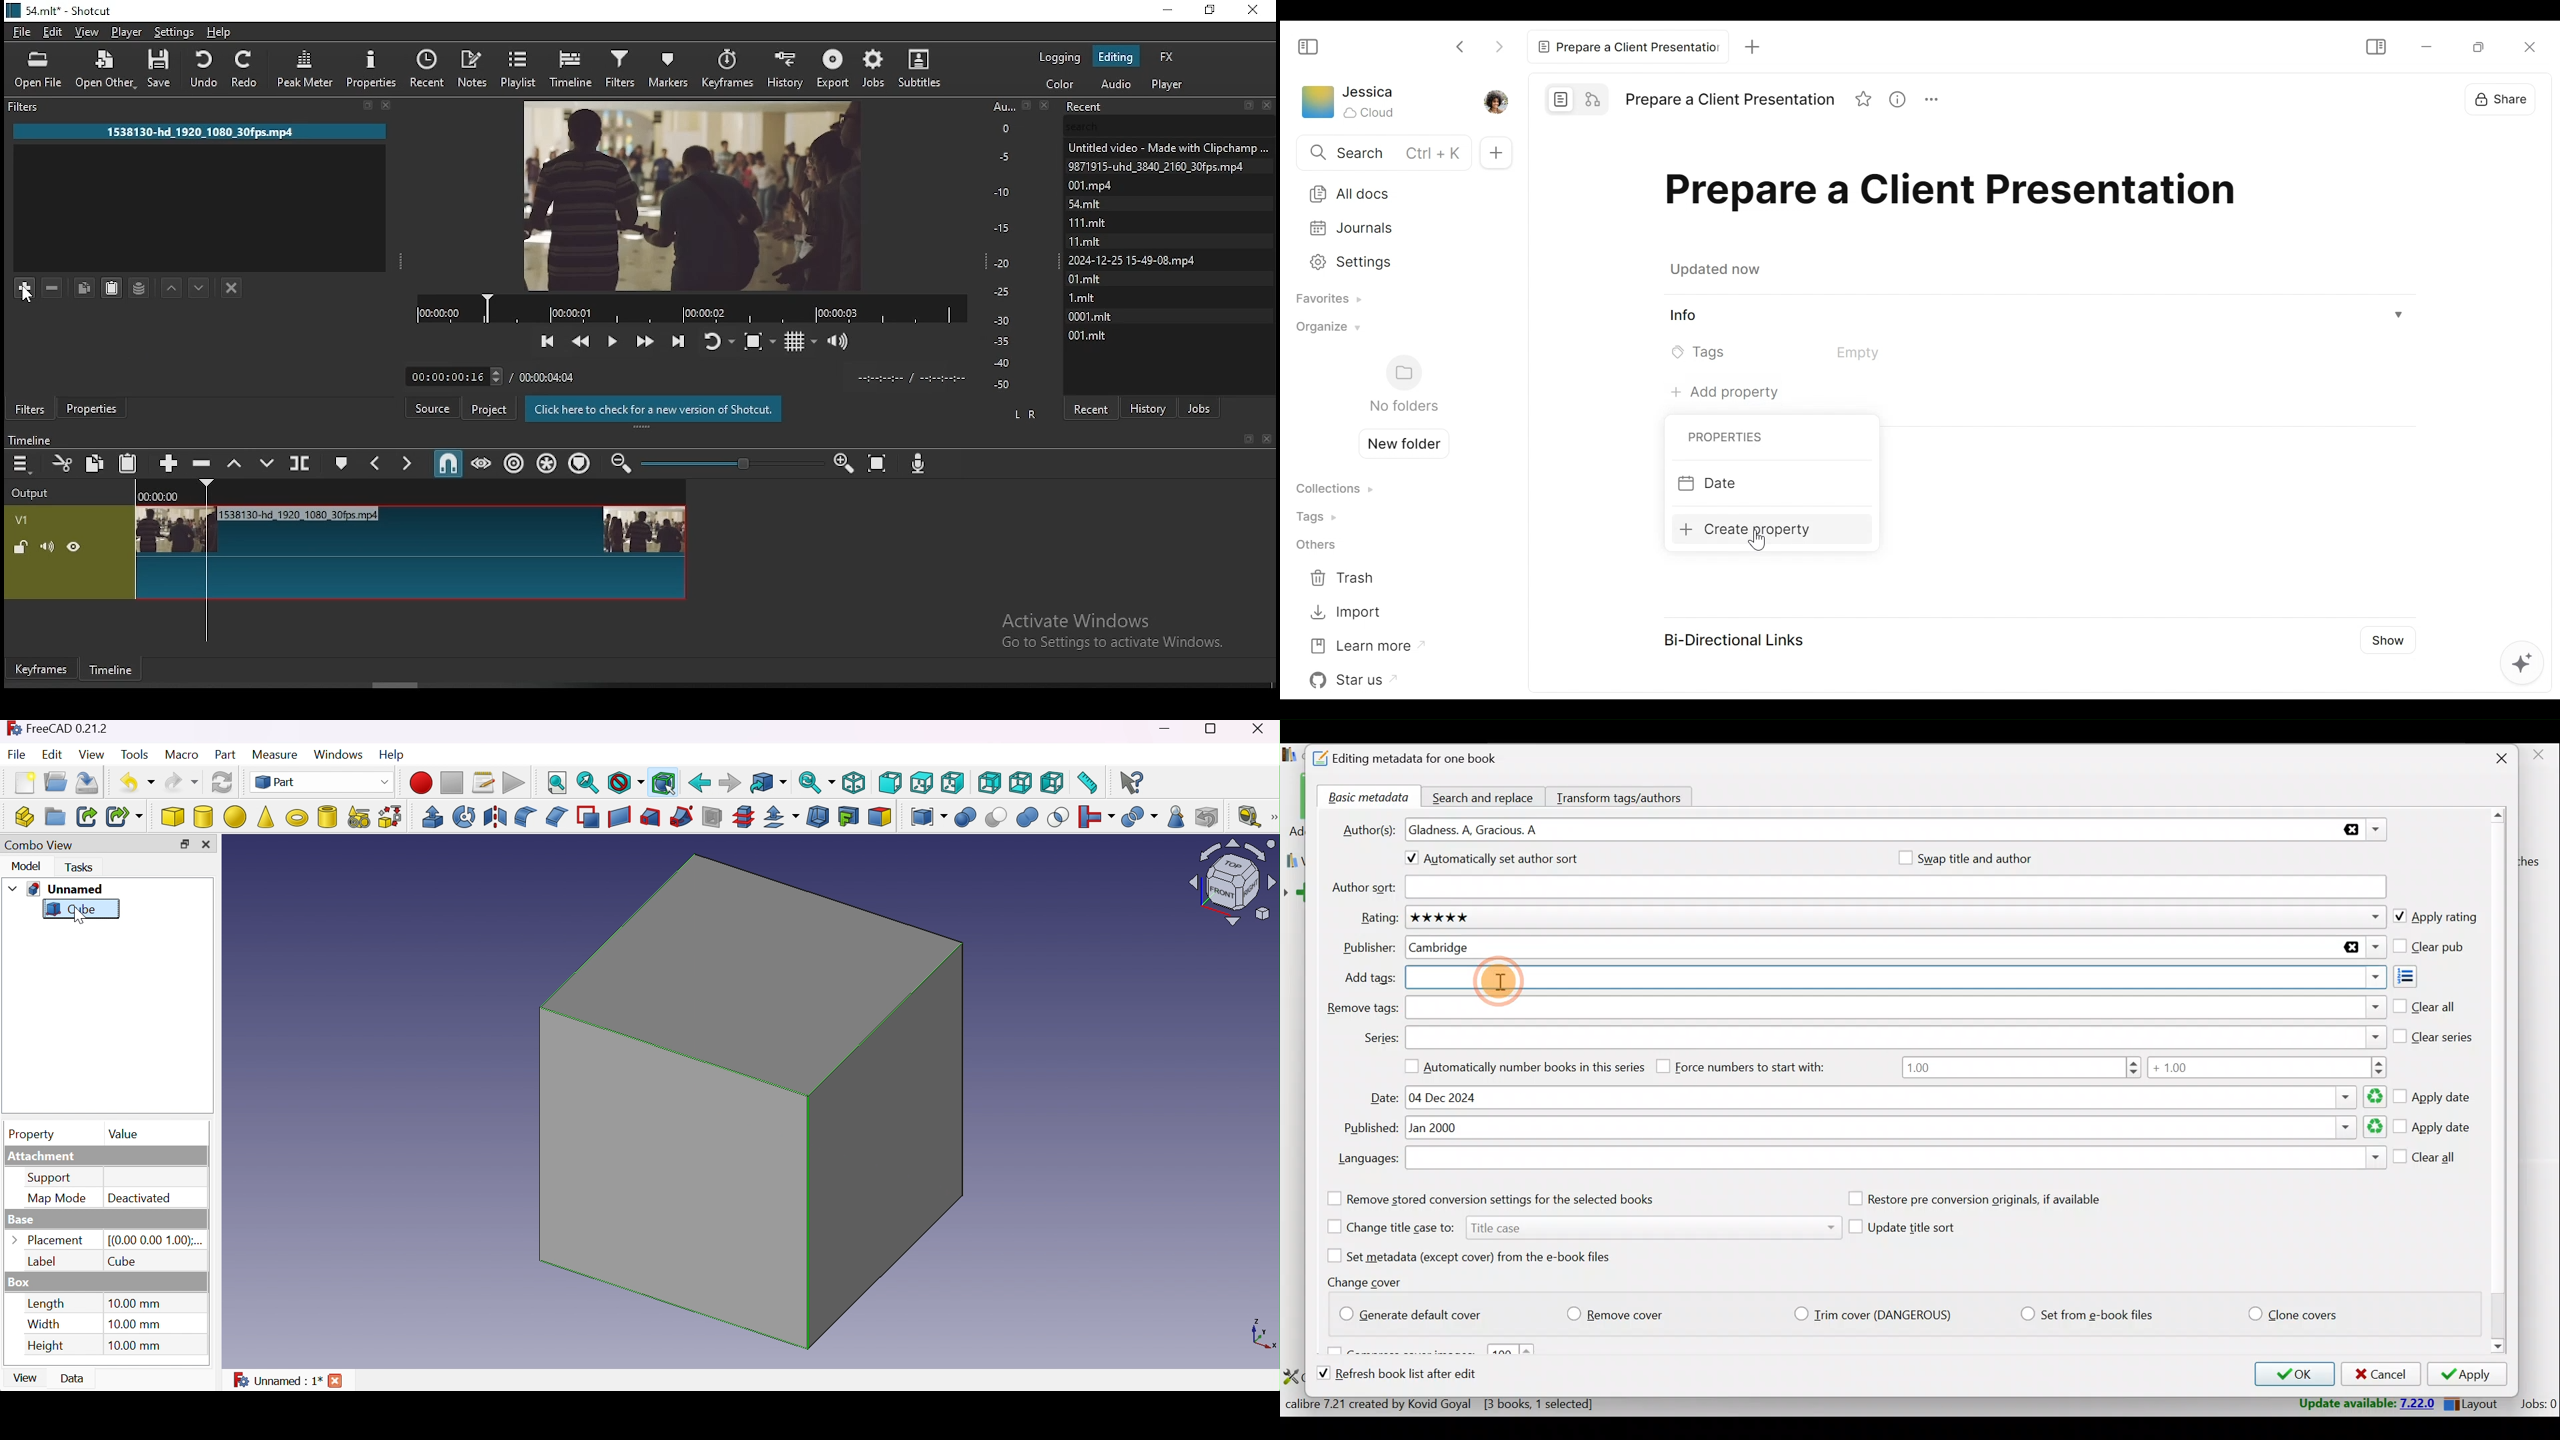  Describe the element at coordinates (2291, 1374) in the screenshot. I see `OK` at that location.